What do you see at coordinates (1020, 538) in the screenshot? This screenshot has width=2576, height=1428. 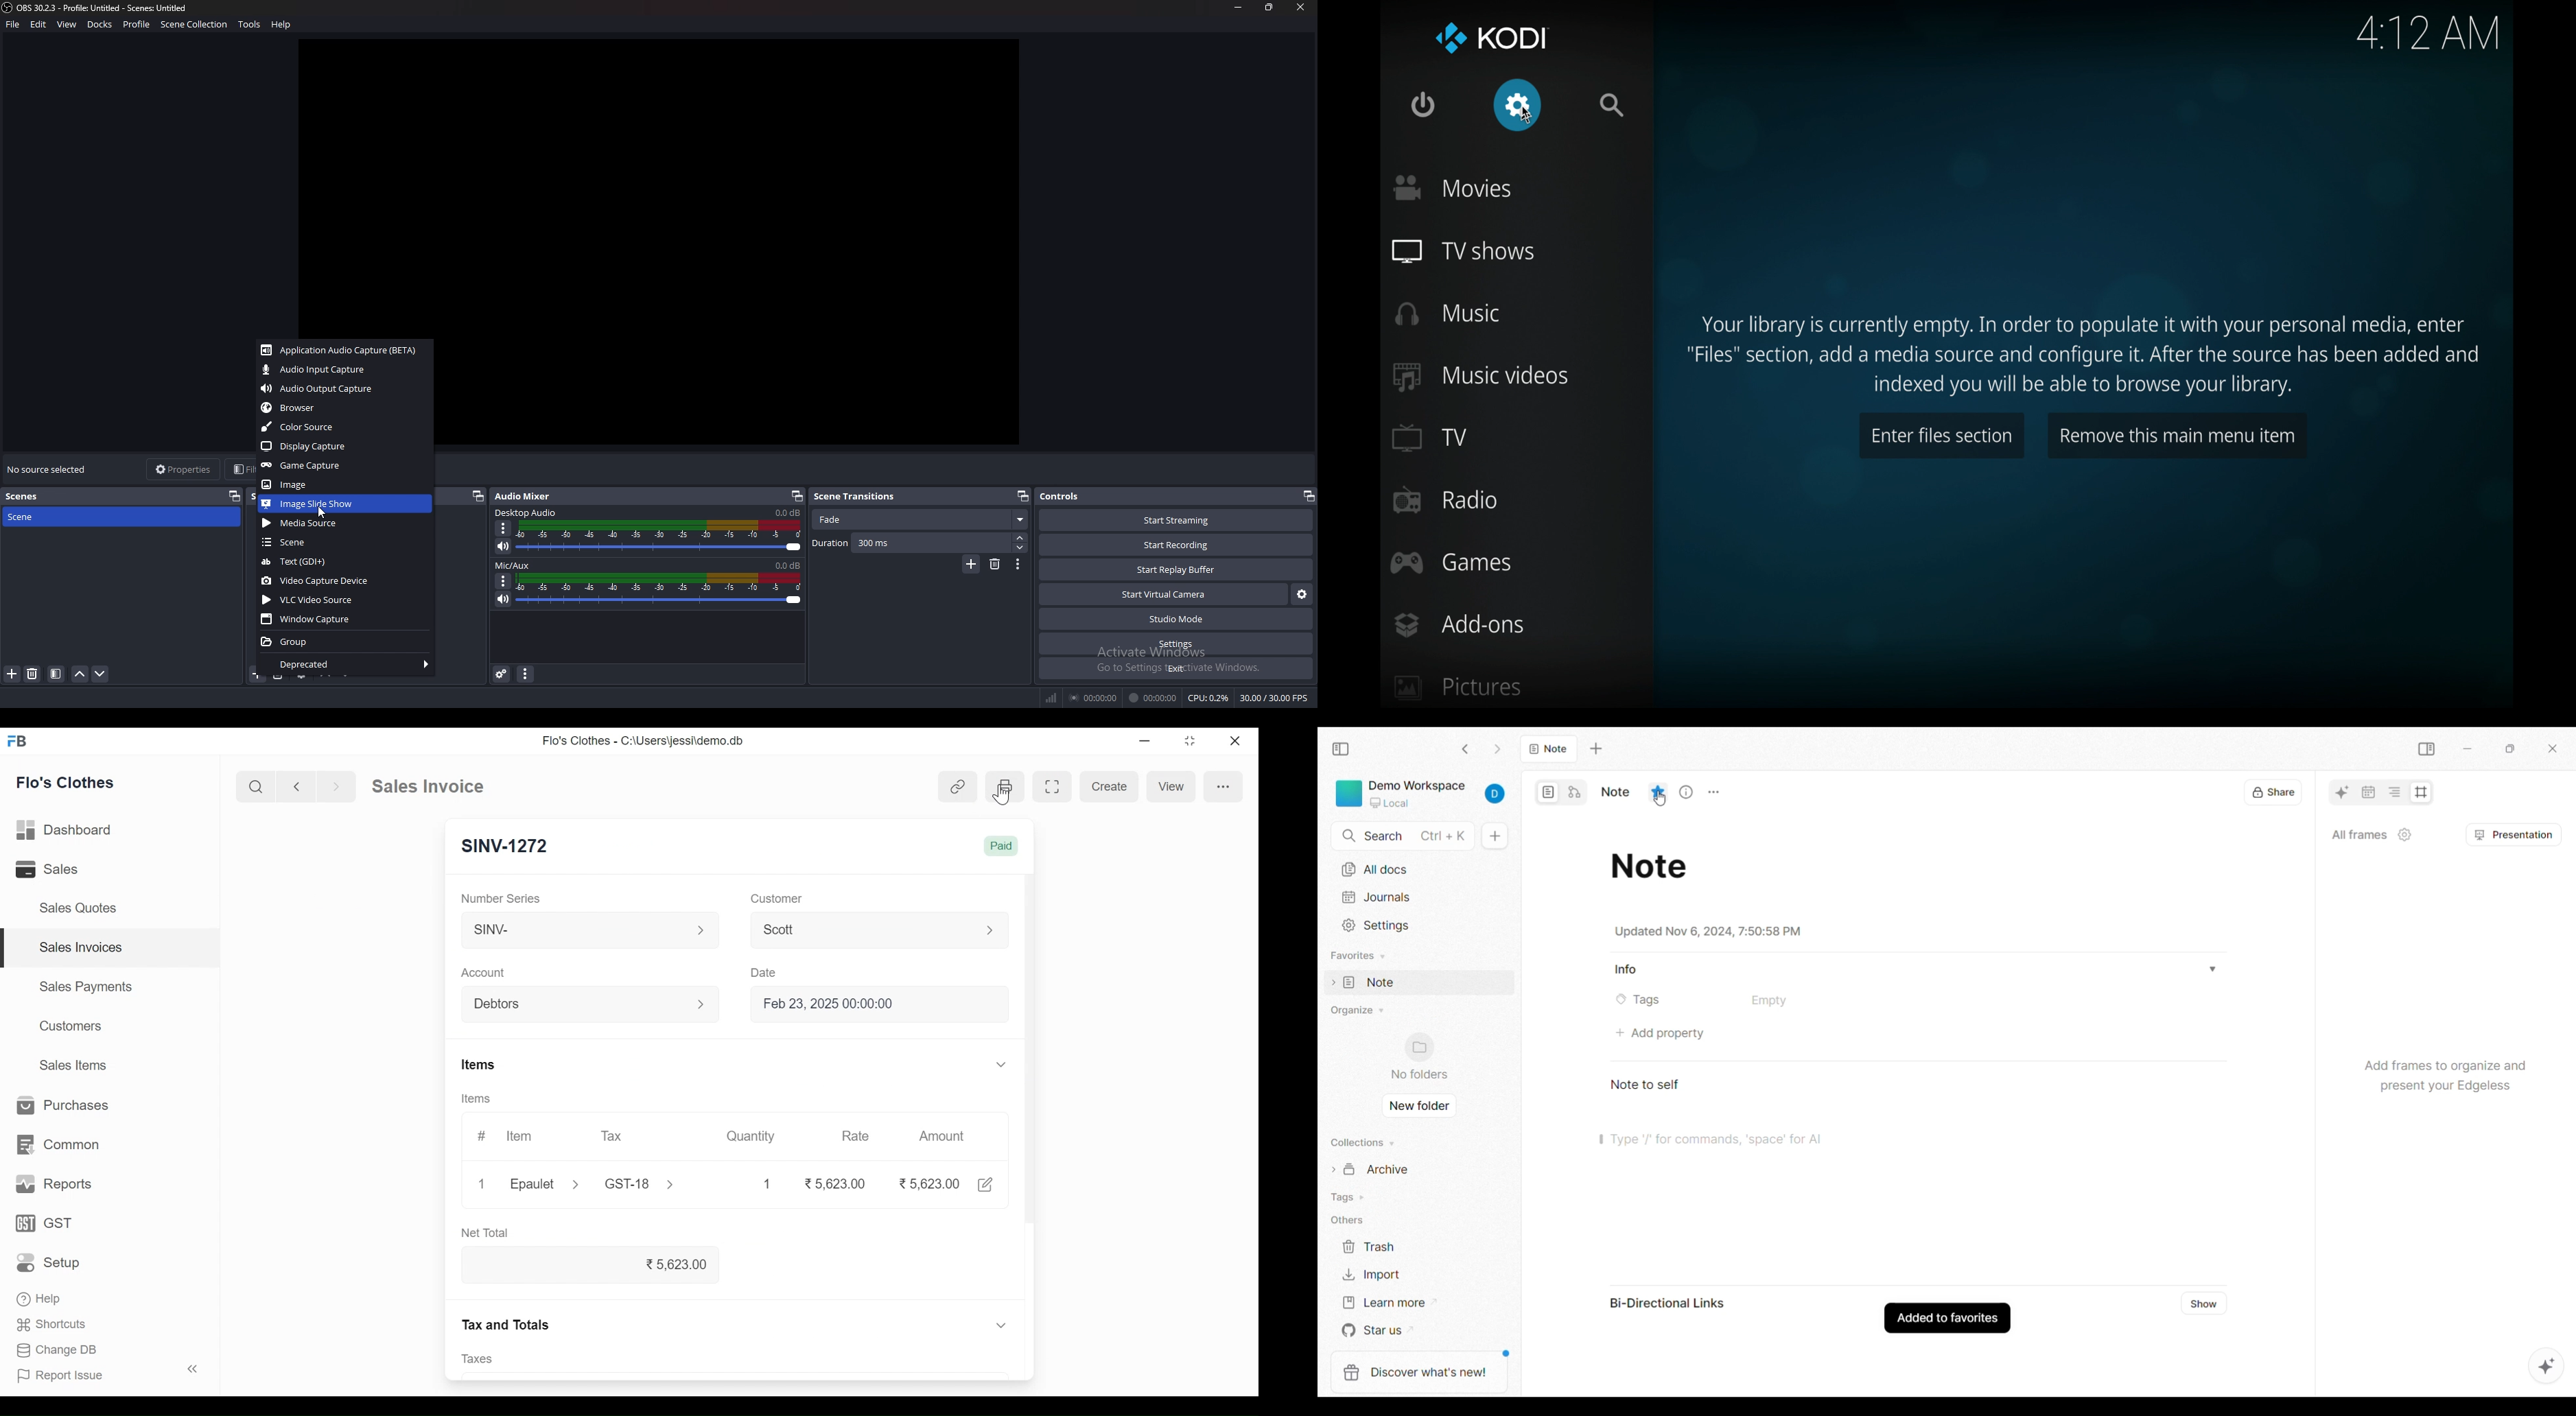 I see `increase duration` at bounding box center [1020, 538].